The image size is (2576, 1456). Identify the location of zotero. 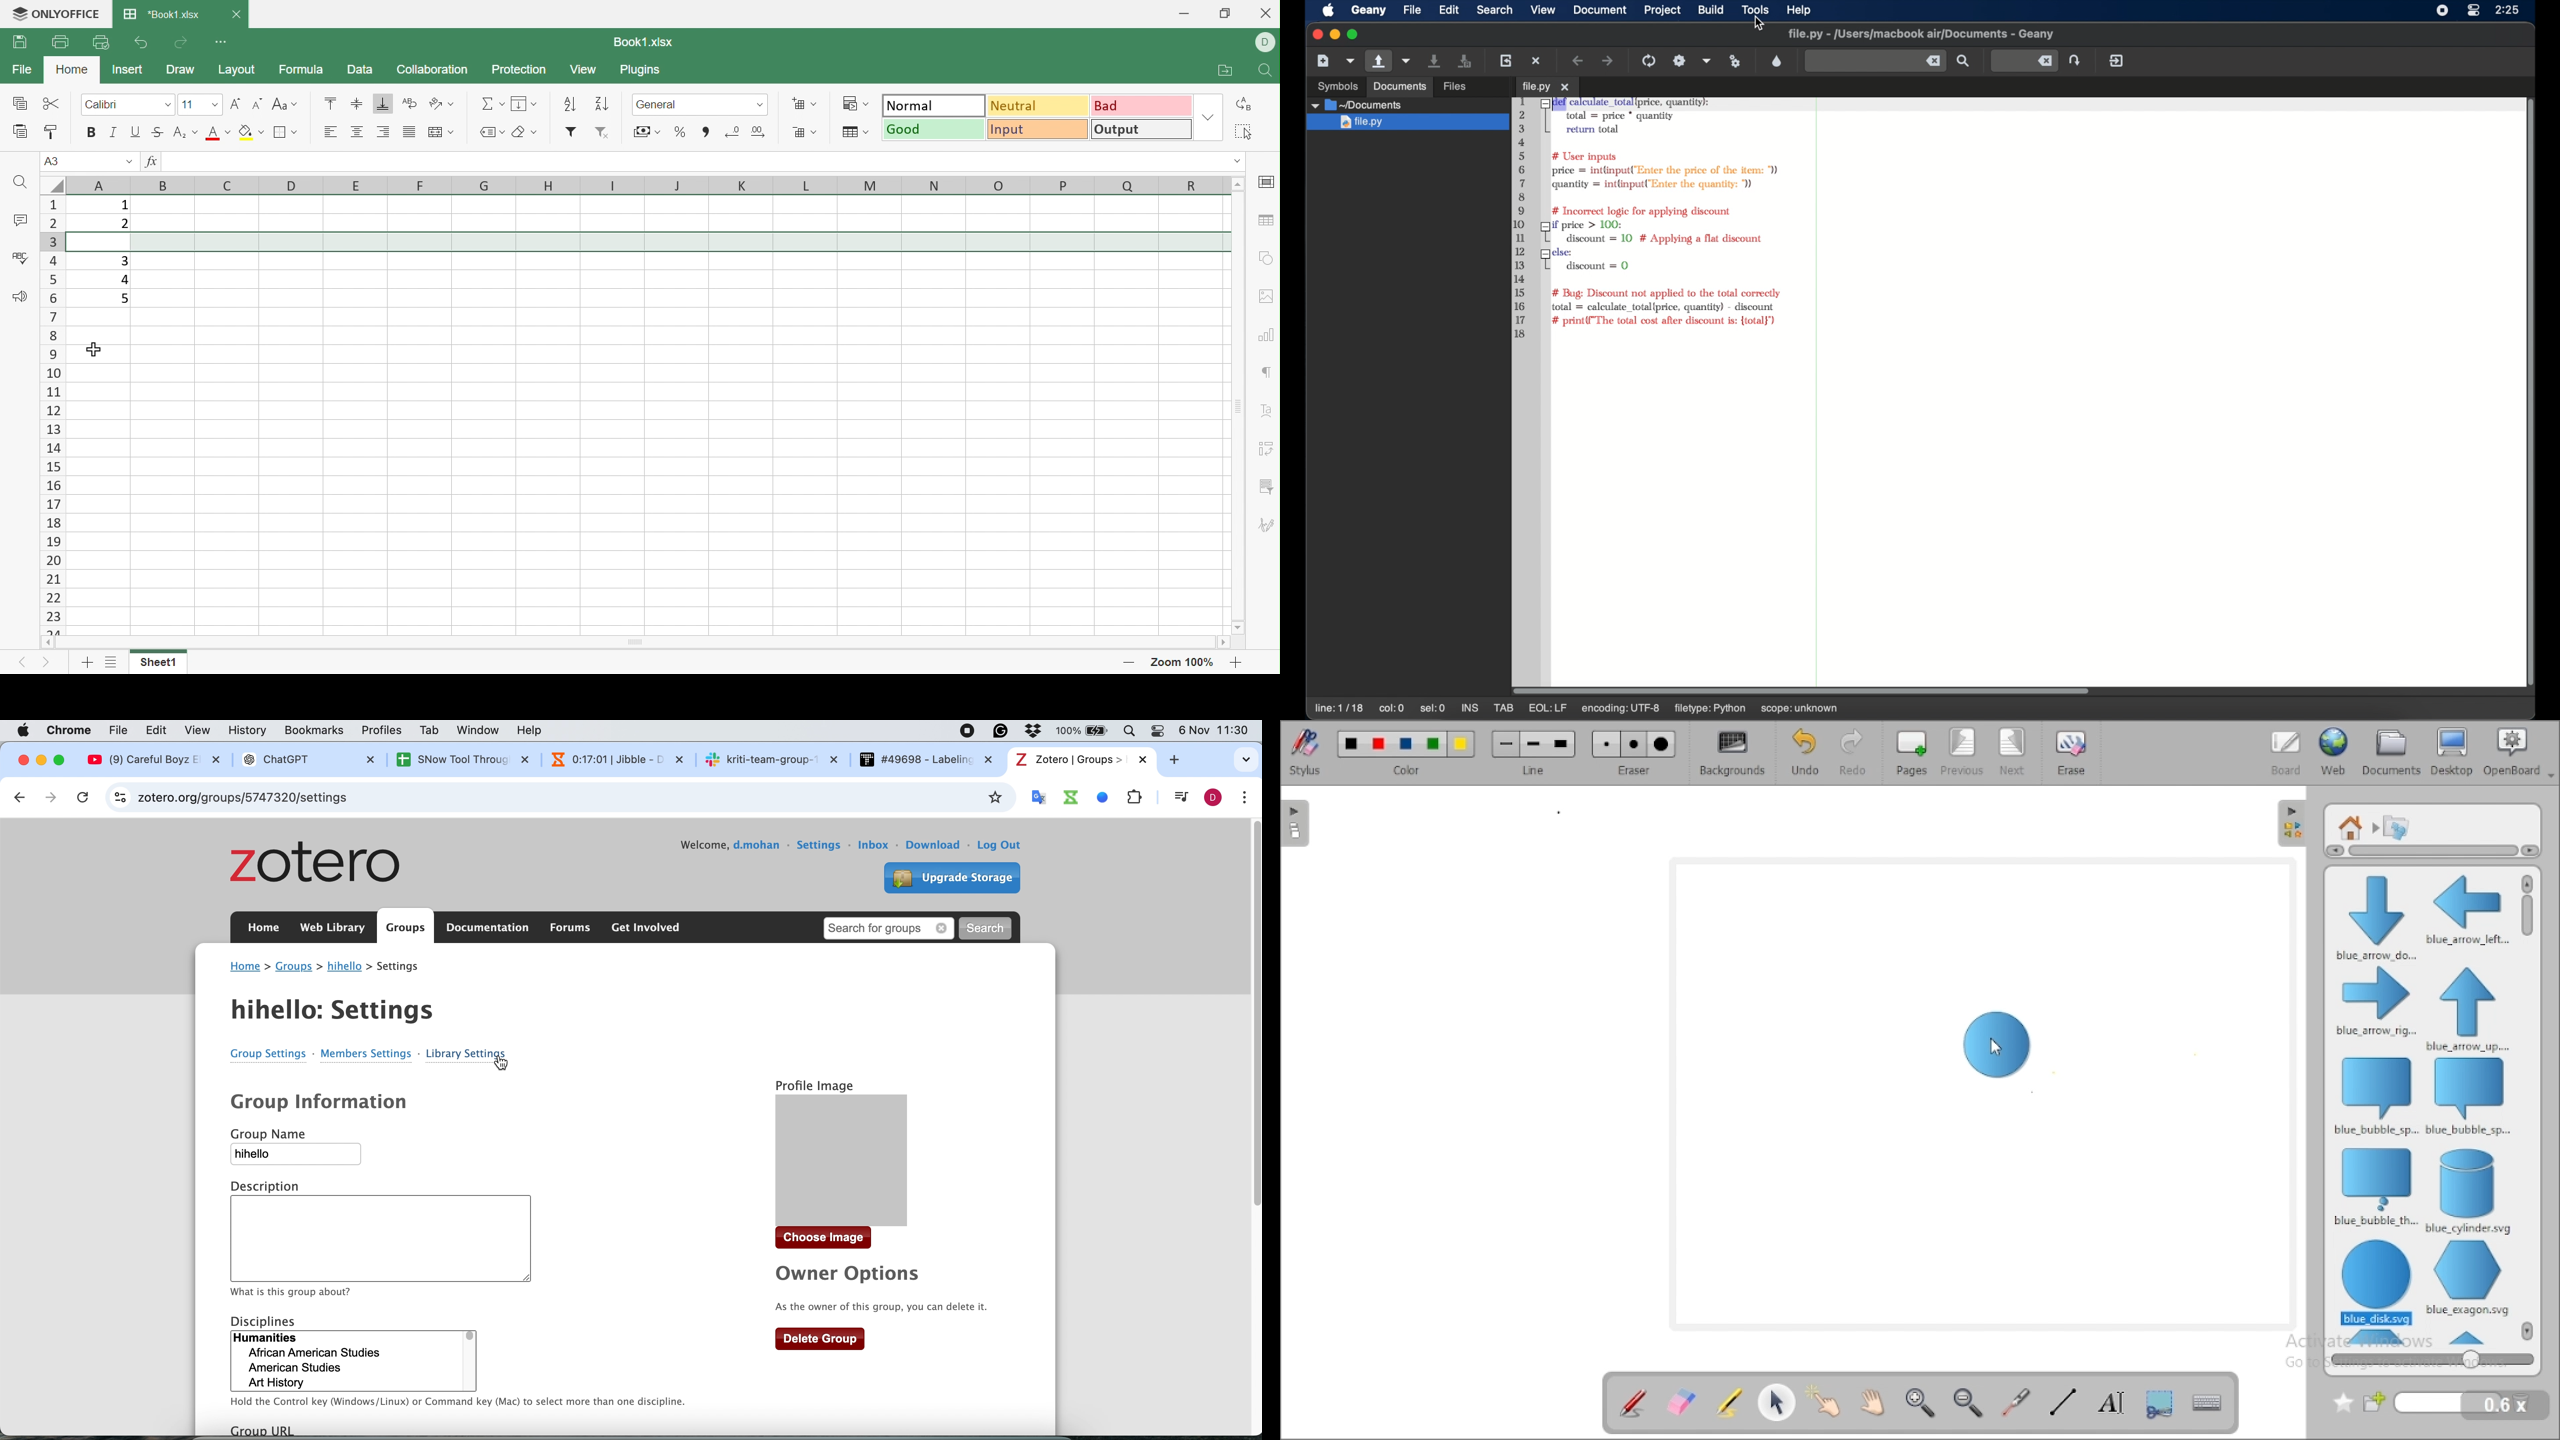
(324, 865).